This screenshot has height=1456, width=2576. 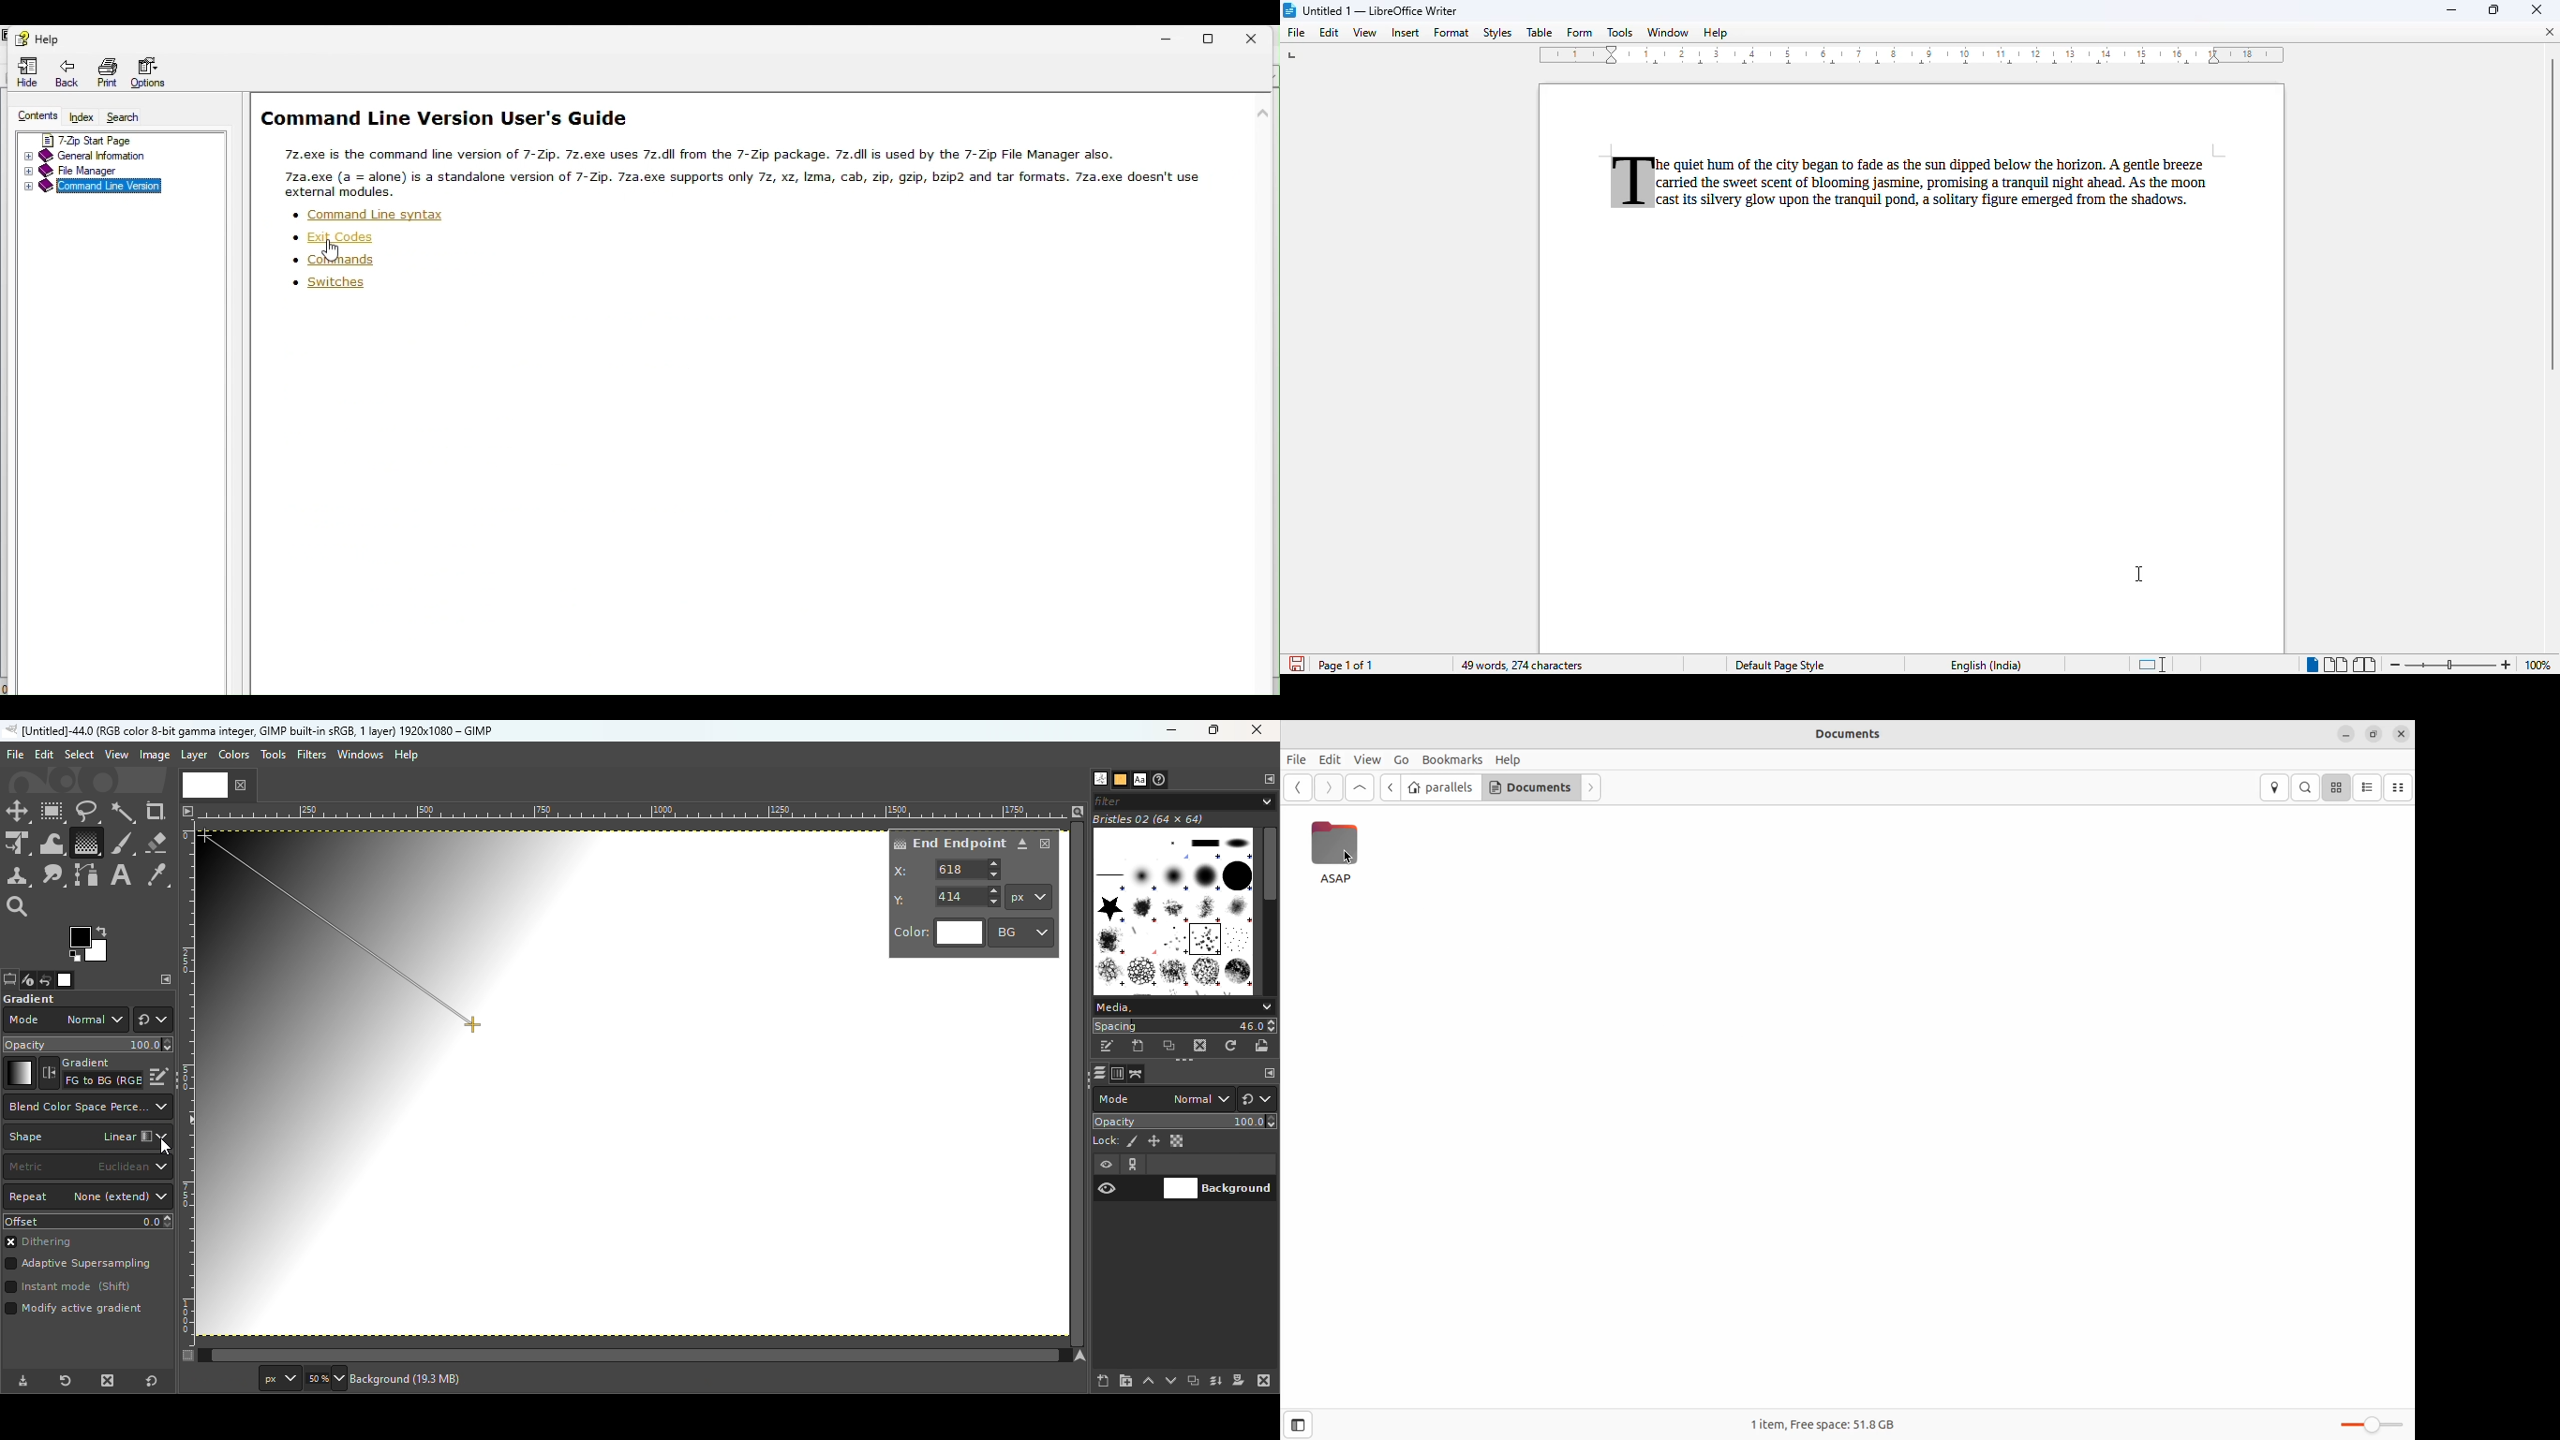 I want to click on Background, so click(x=1218, y=1187).